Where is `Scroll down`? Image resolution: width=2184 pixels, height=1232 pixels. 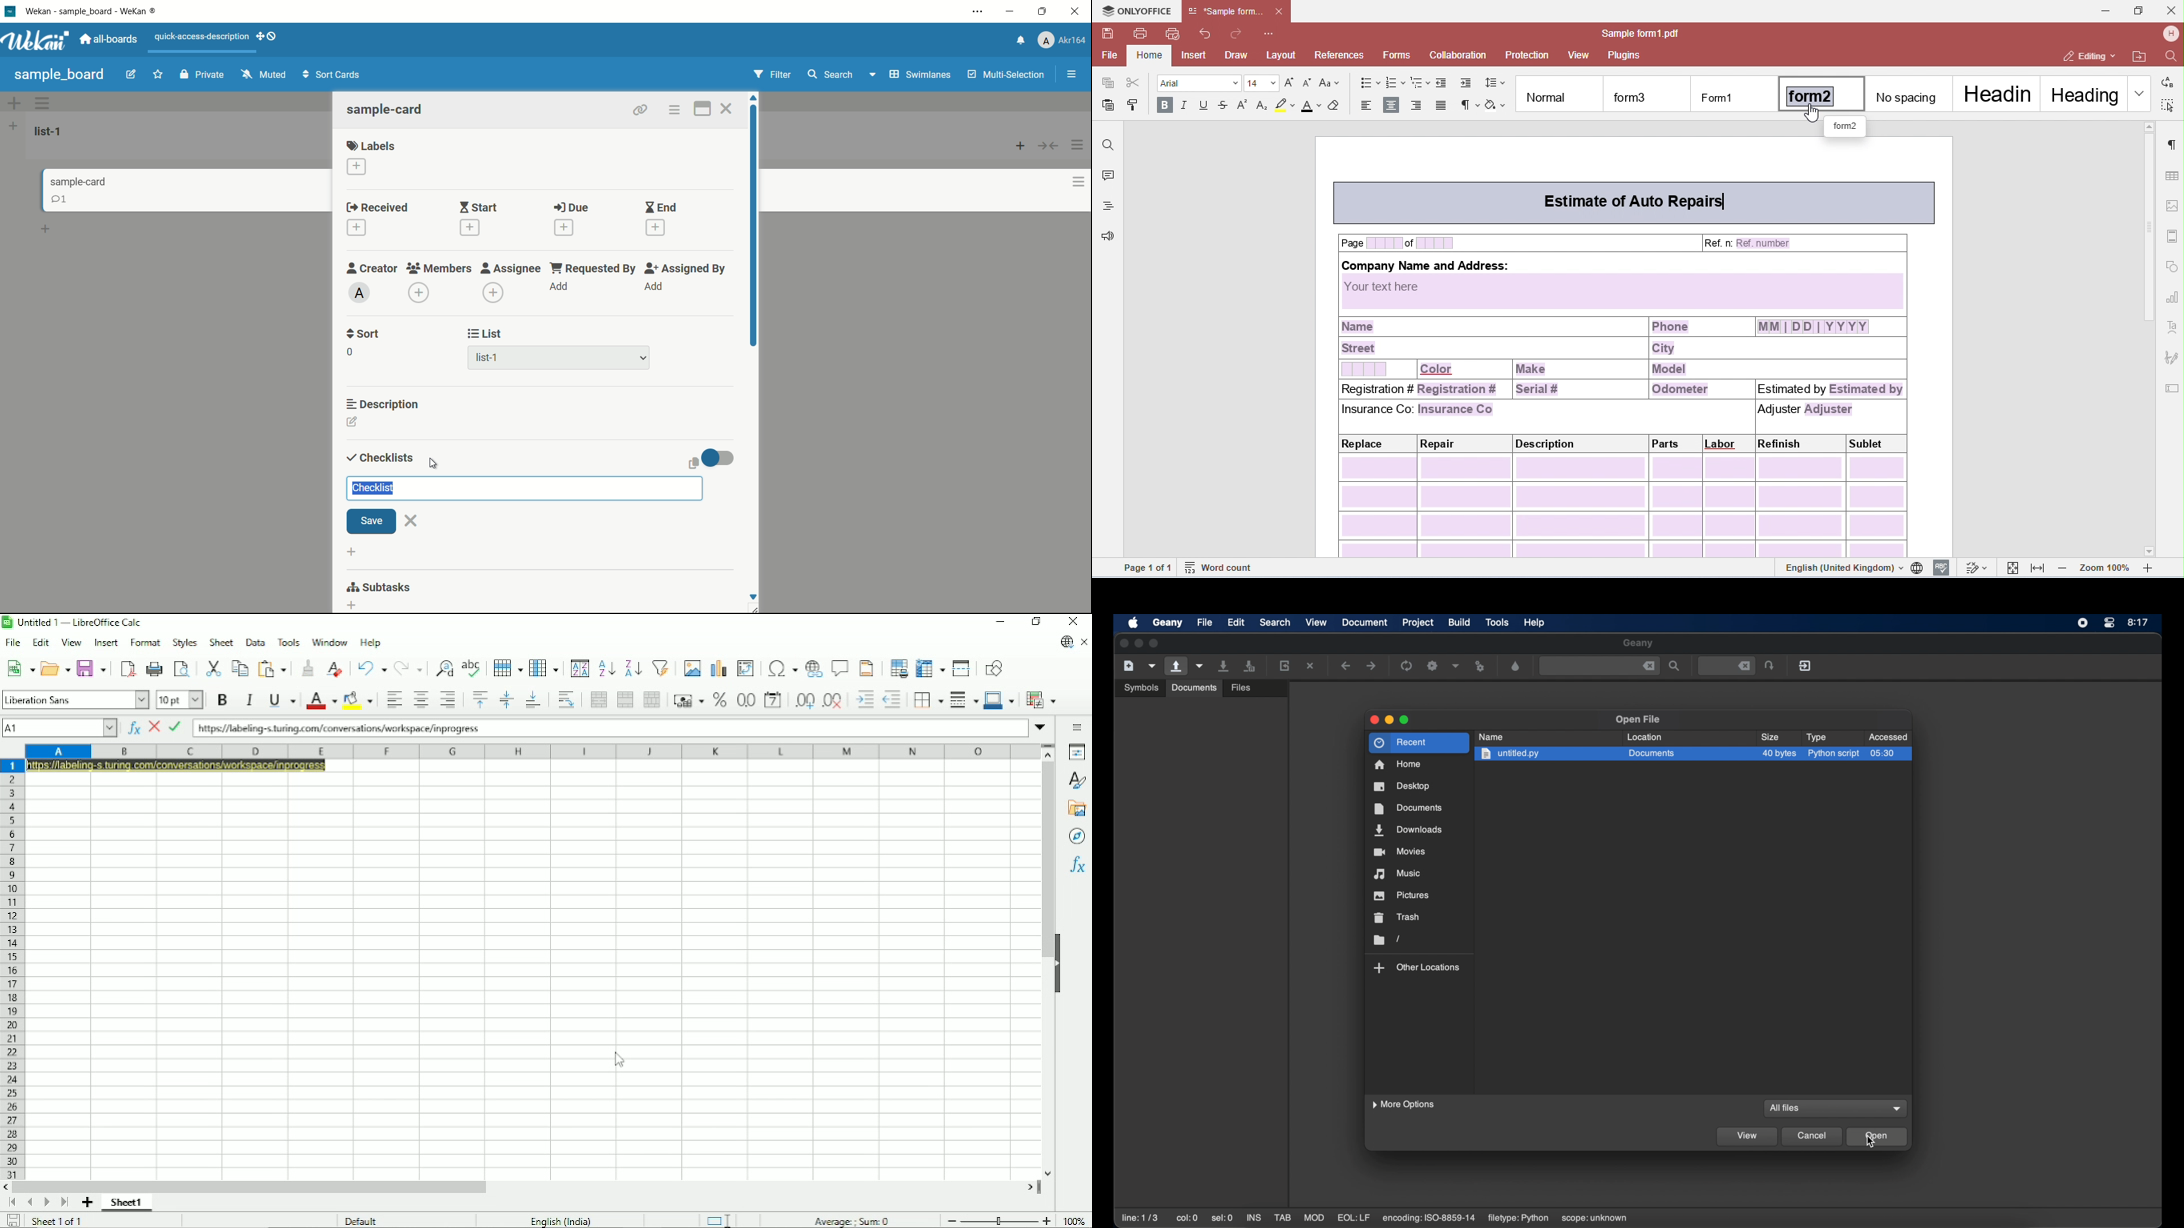
Scroll down is located at coordinates (753, 596).